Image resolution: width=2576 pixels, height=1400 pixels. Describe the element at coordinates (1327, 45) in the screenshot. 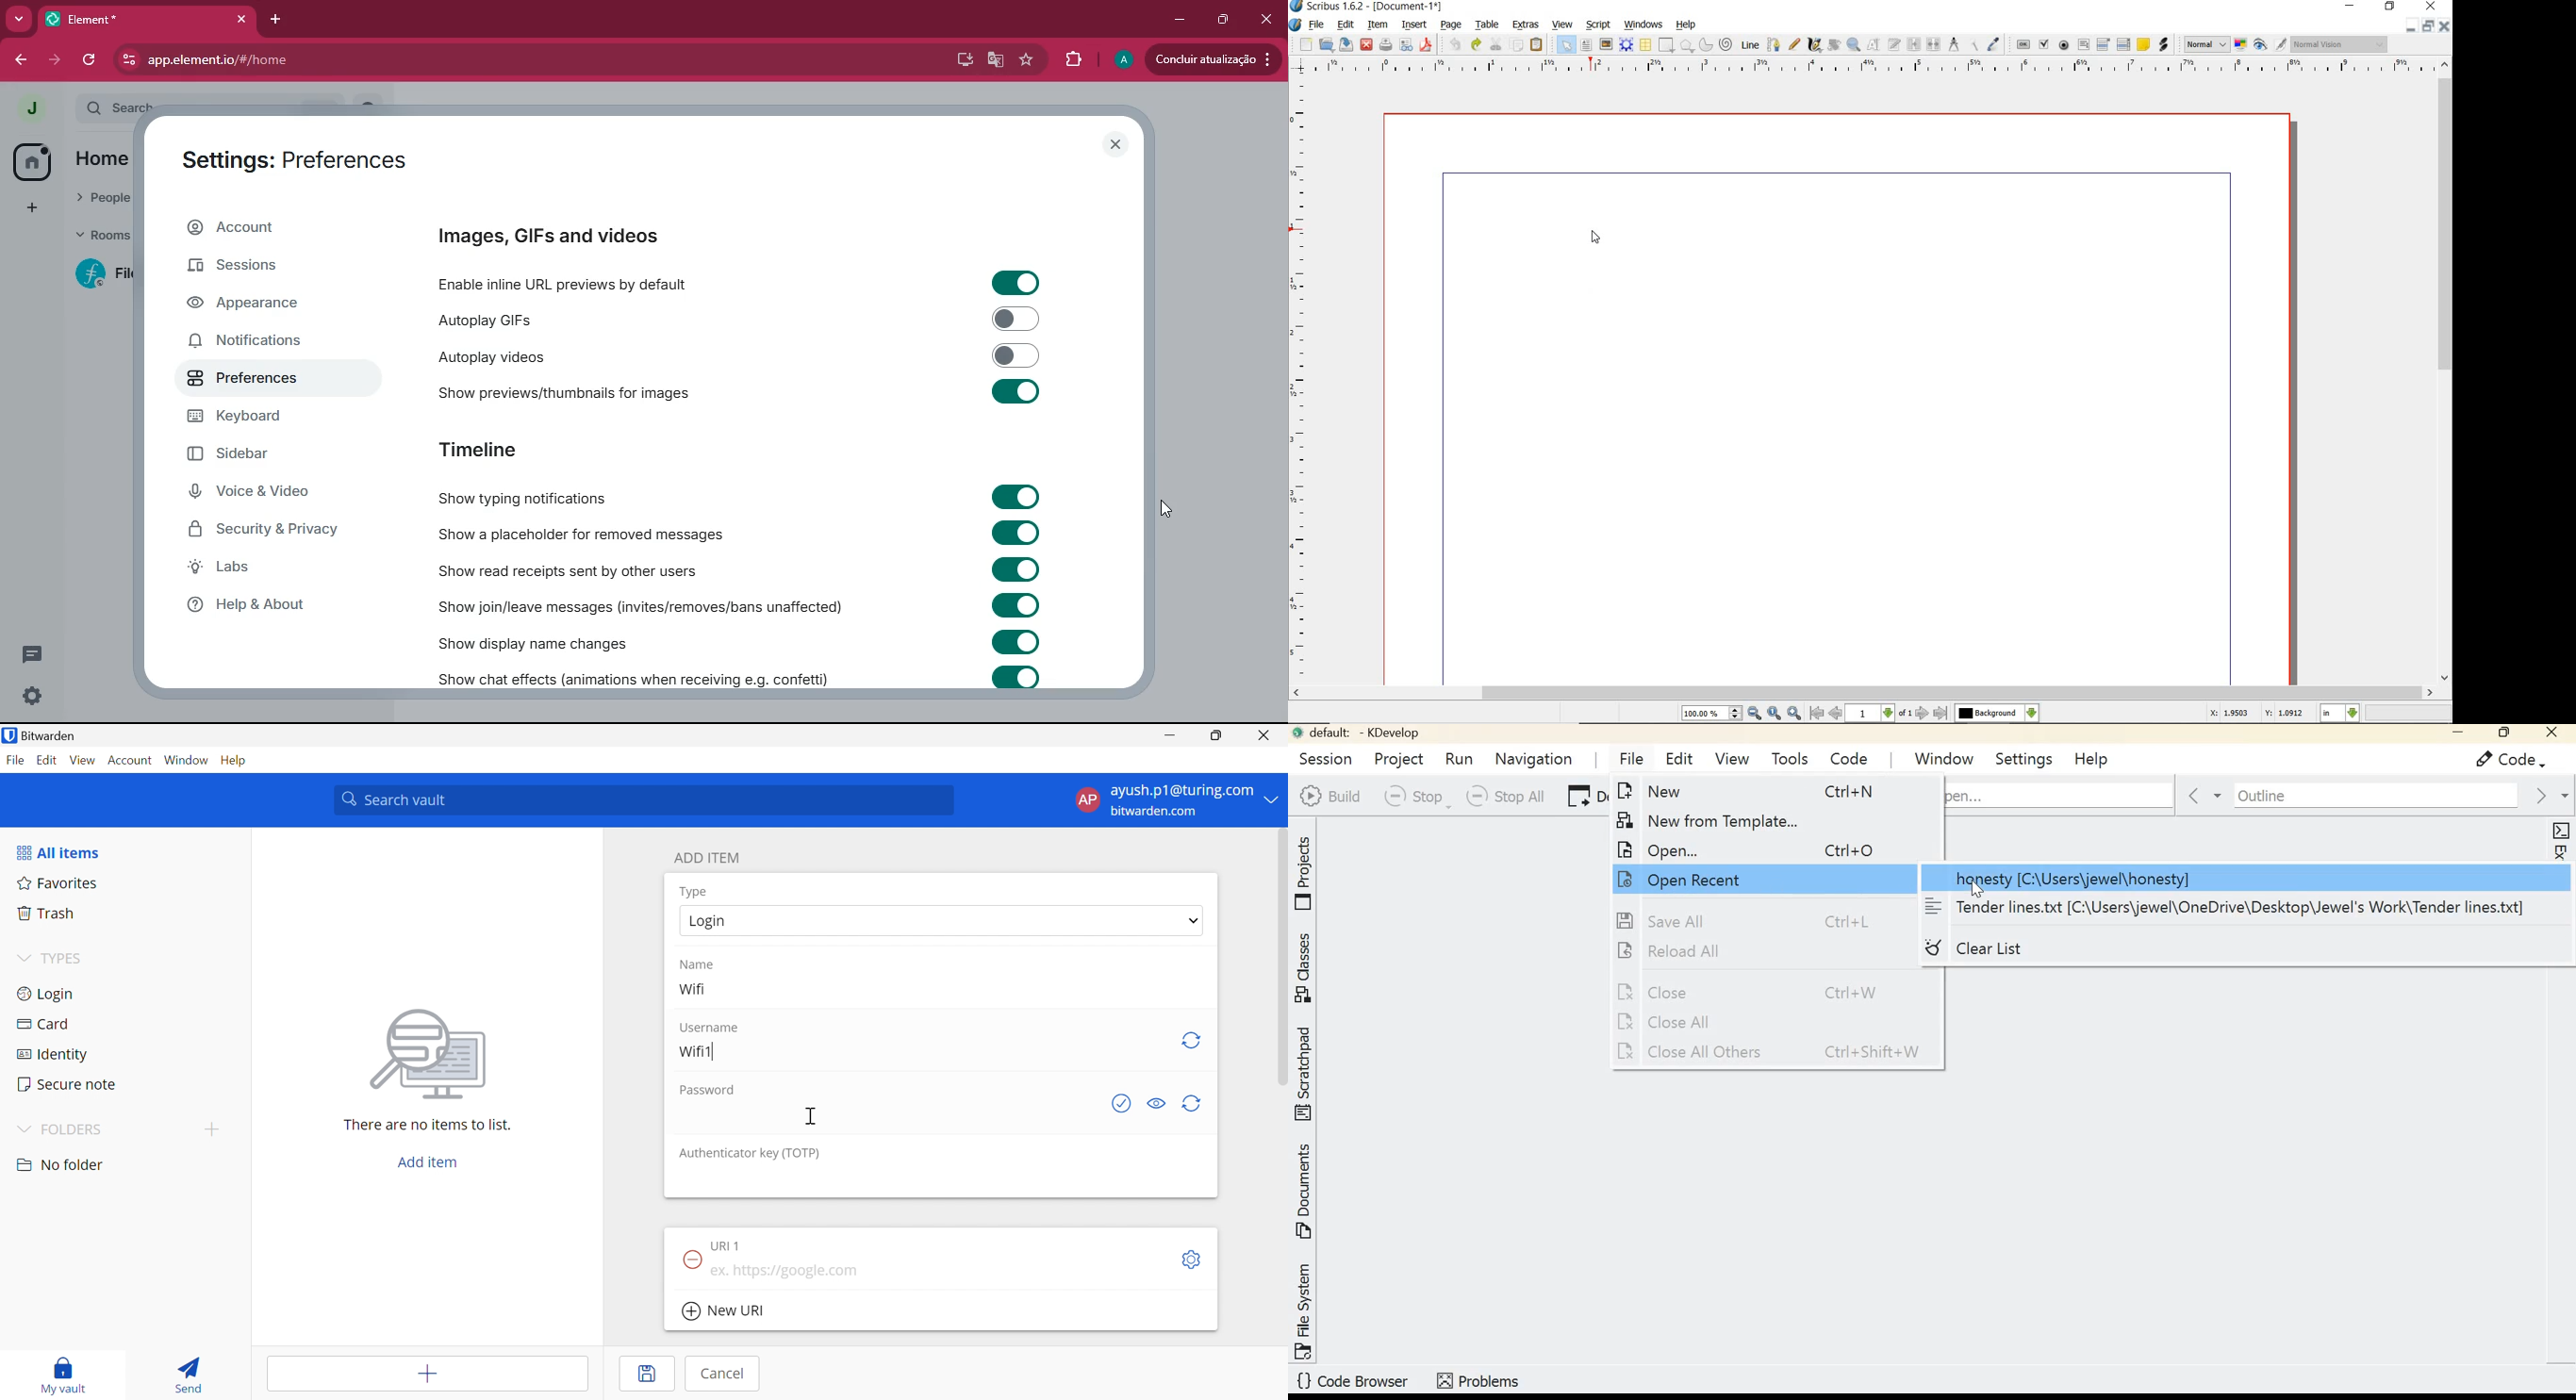

I see `open` at that location.